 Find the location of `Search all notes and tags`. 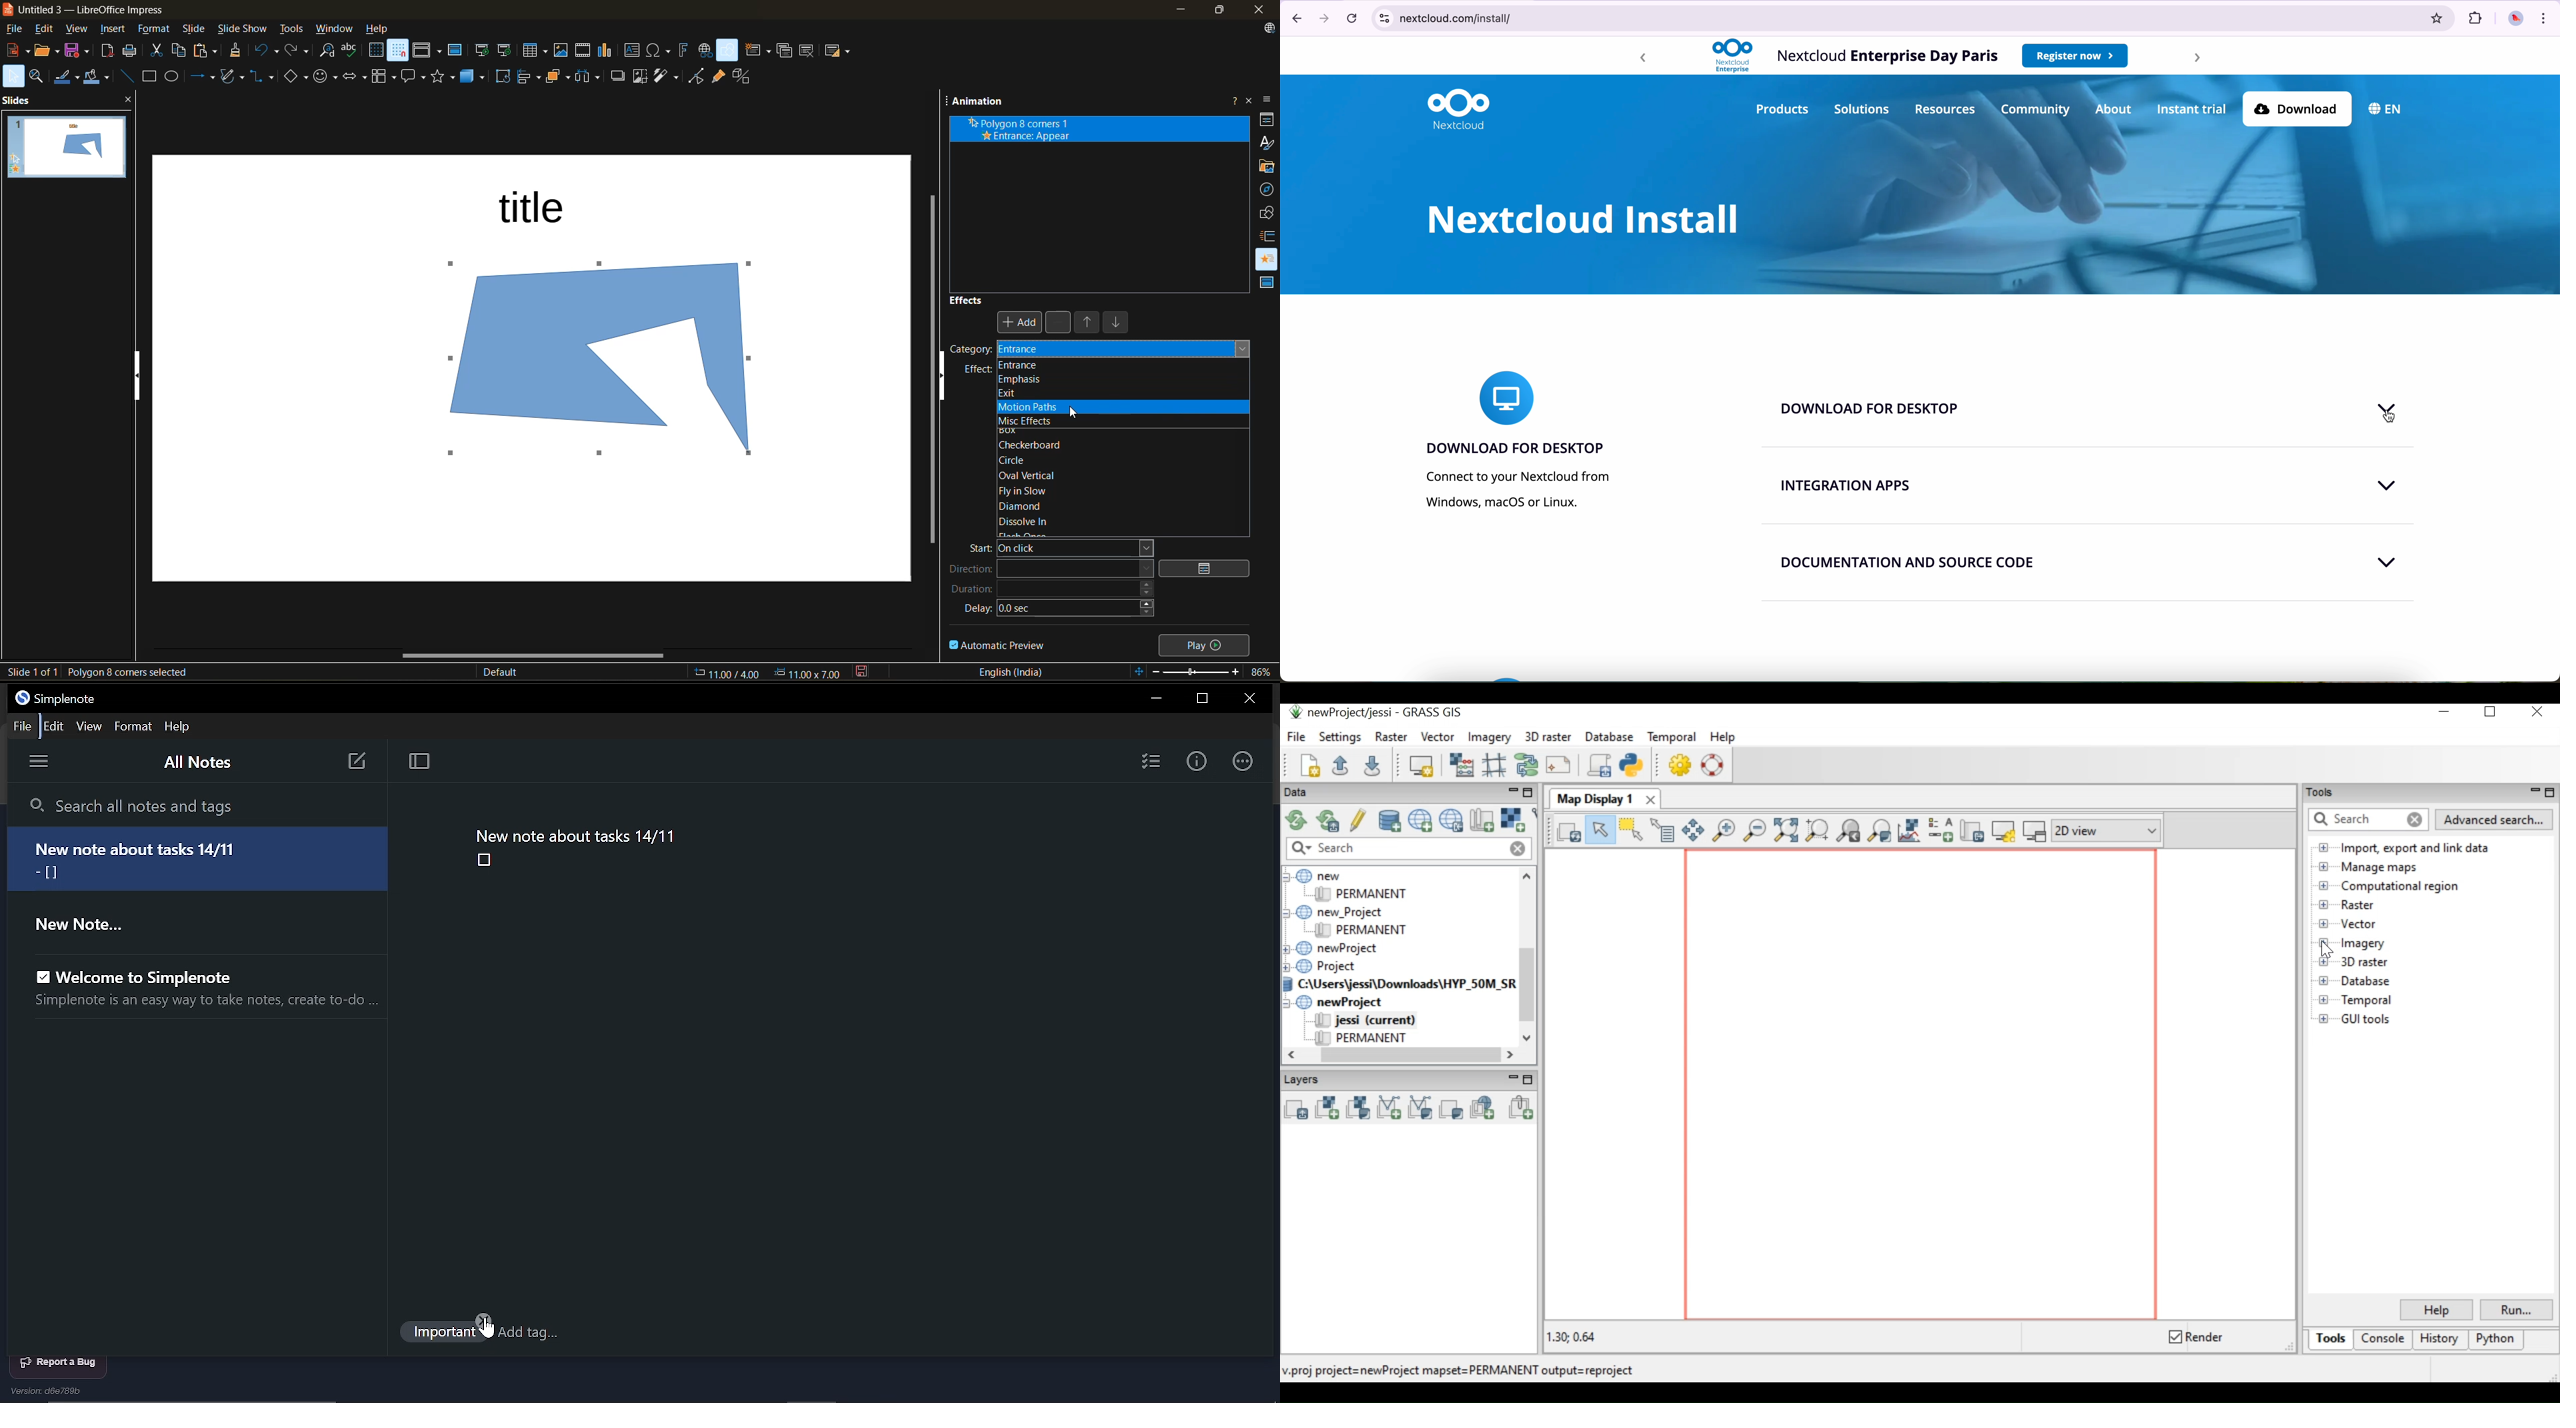

Search all notes and tags is located at coordinates (199, 807).